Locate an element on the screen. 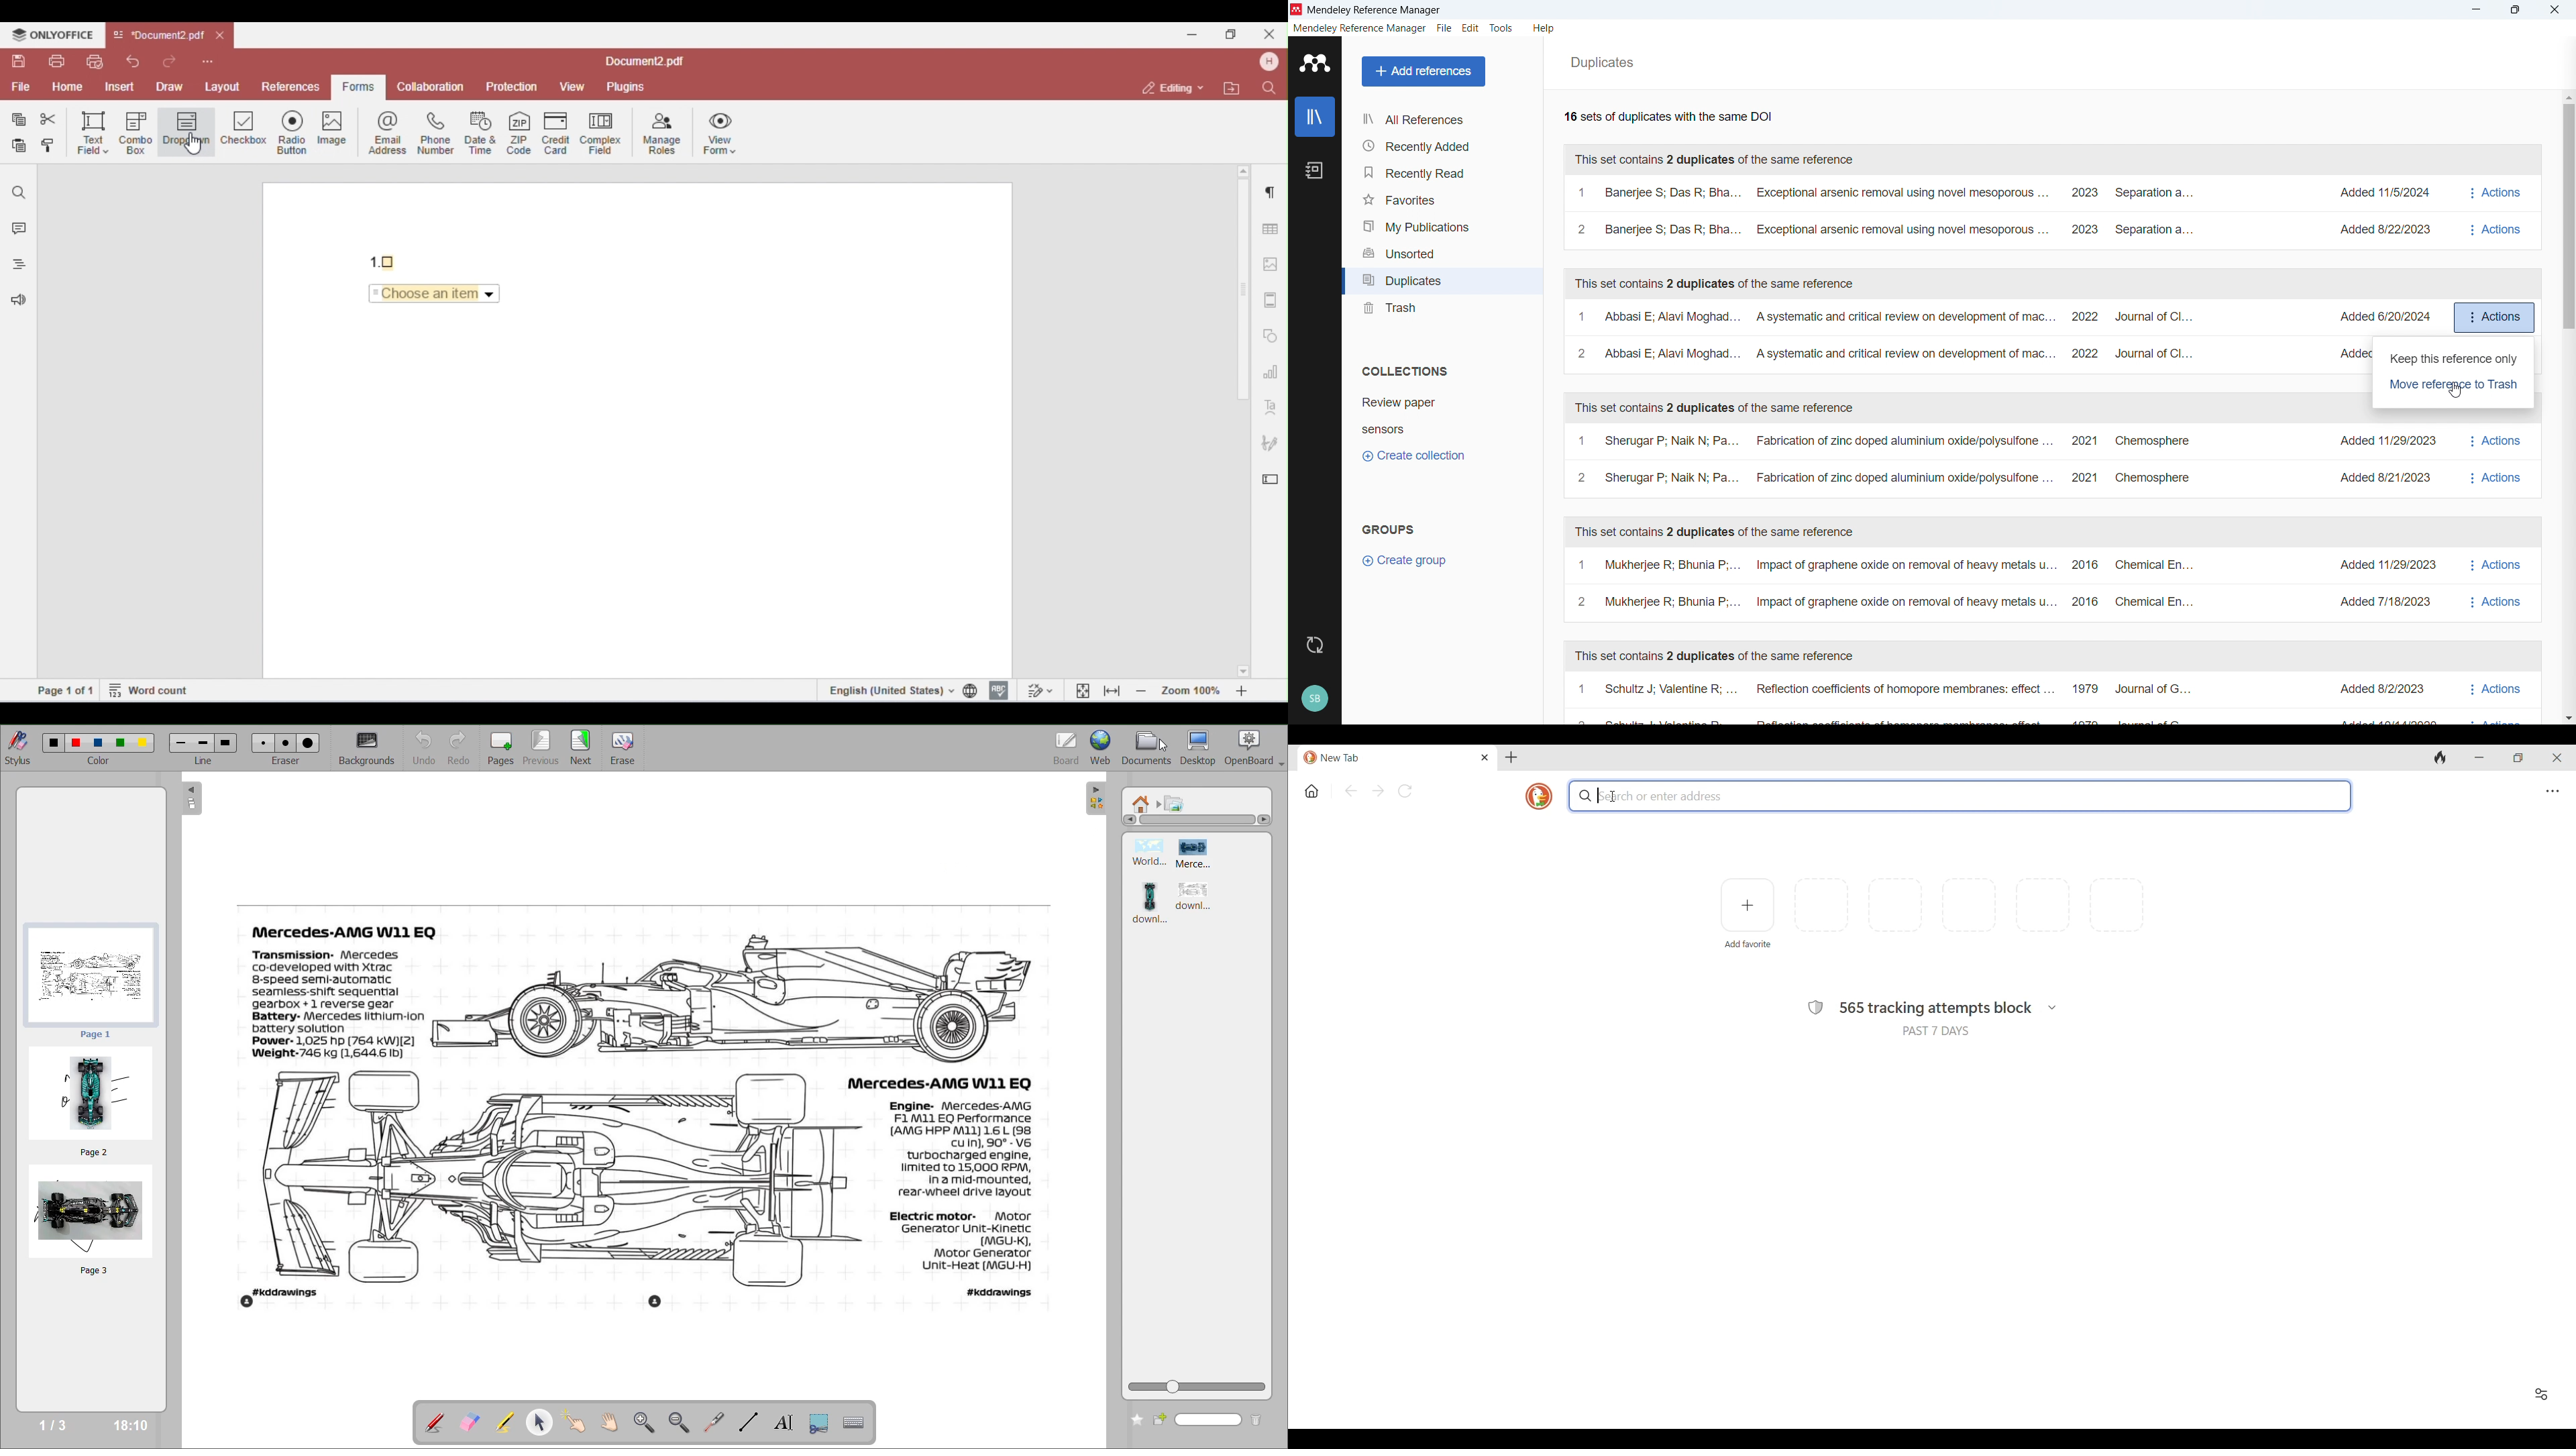 The width and height of the screenshot is (2576, 1456). Actions  is located at coordinates (2498, 211).